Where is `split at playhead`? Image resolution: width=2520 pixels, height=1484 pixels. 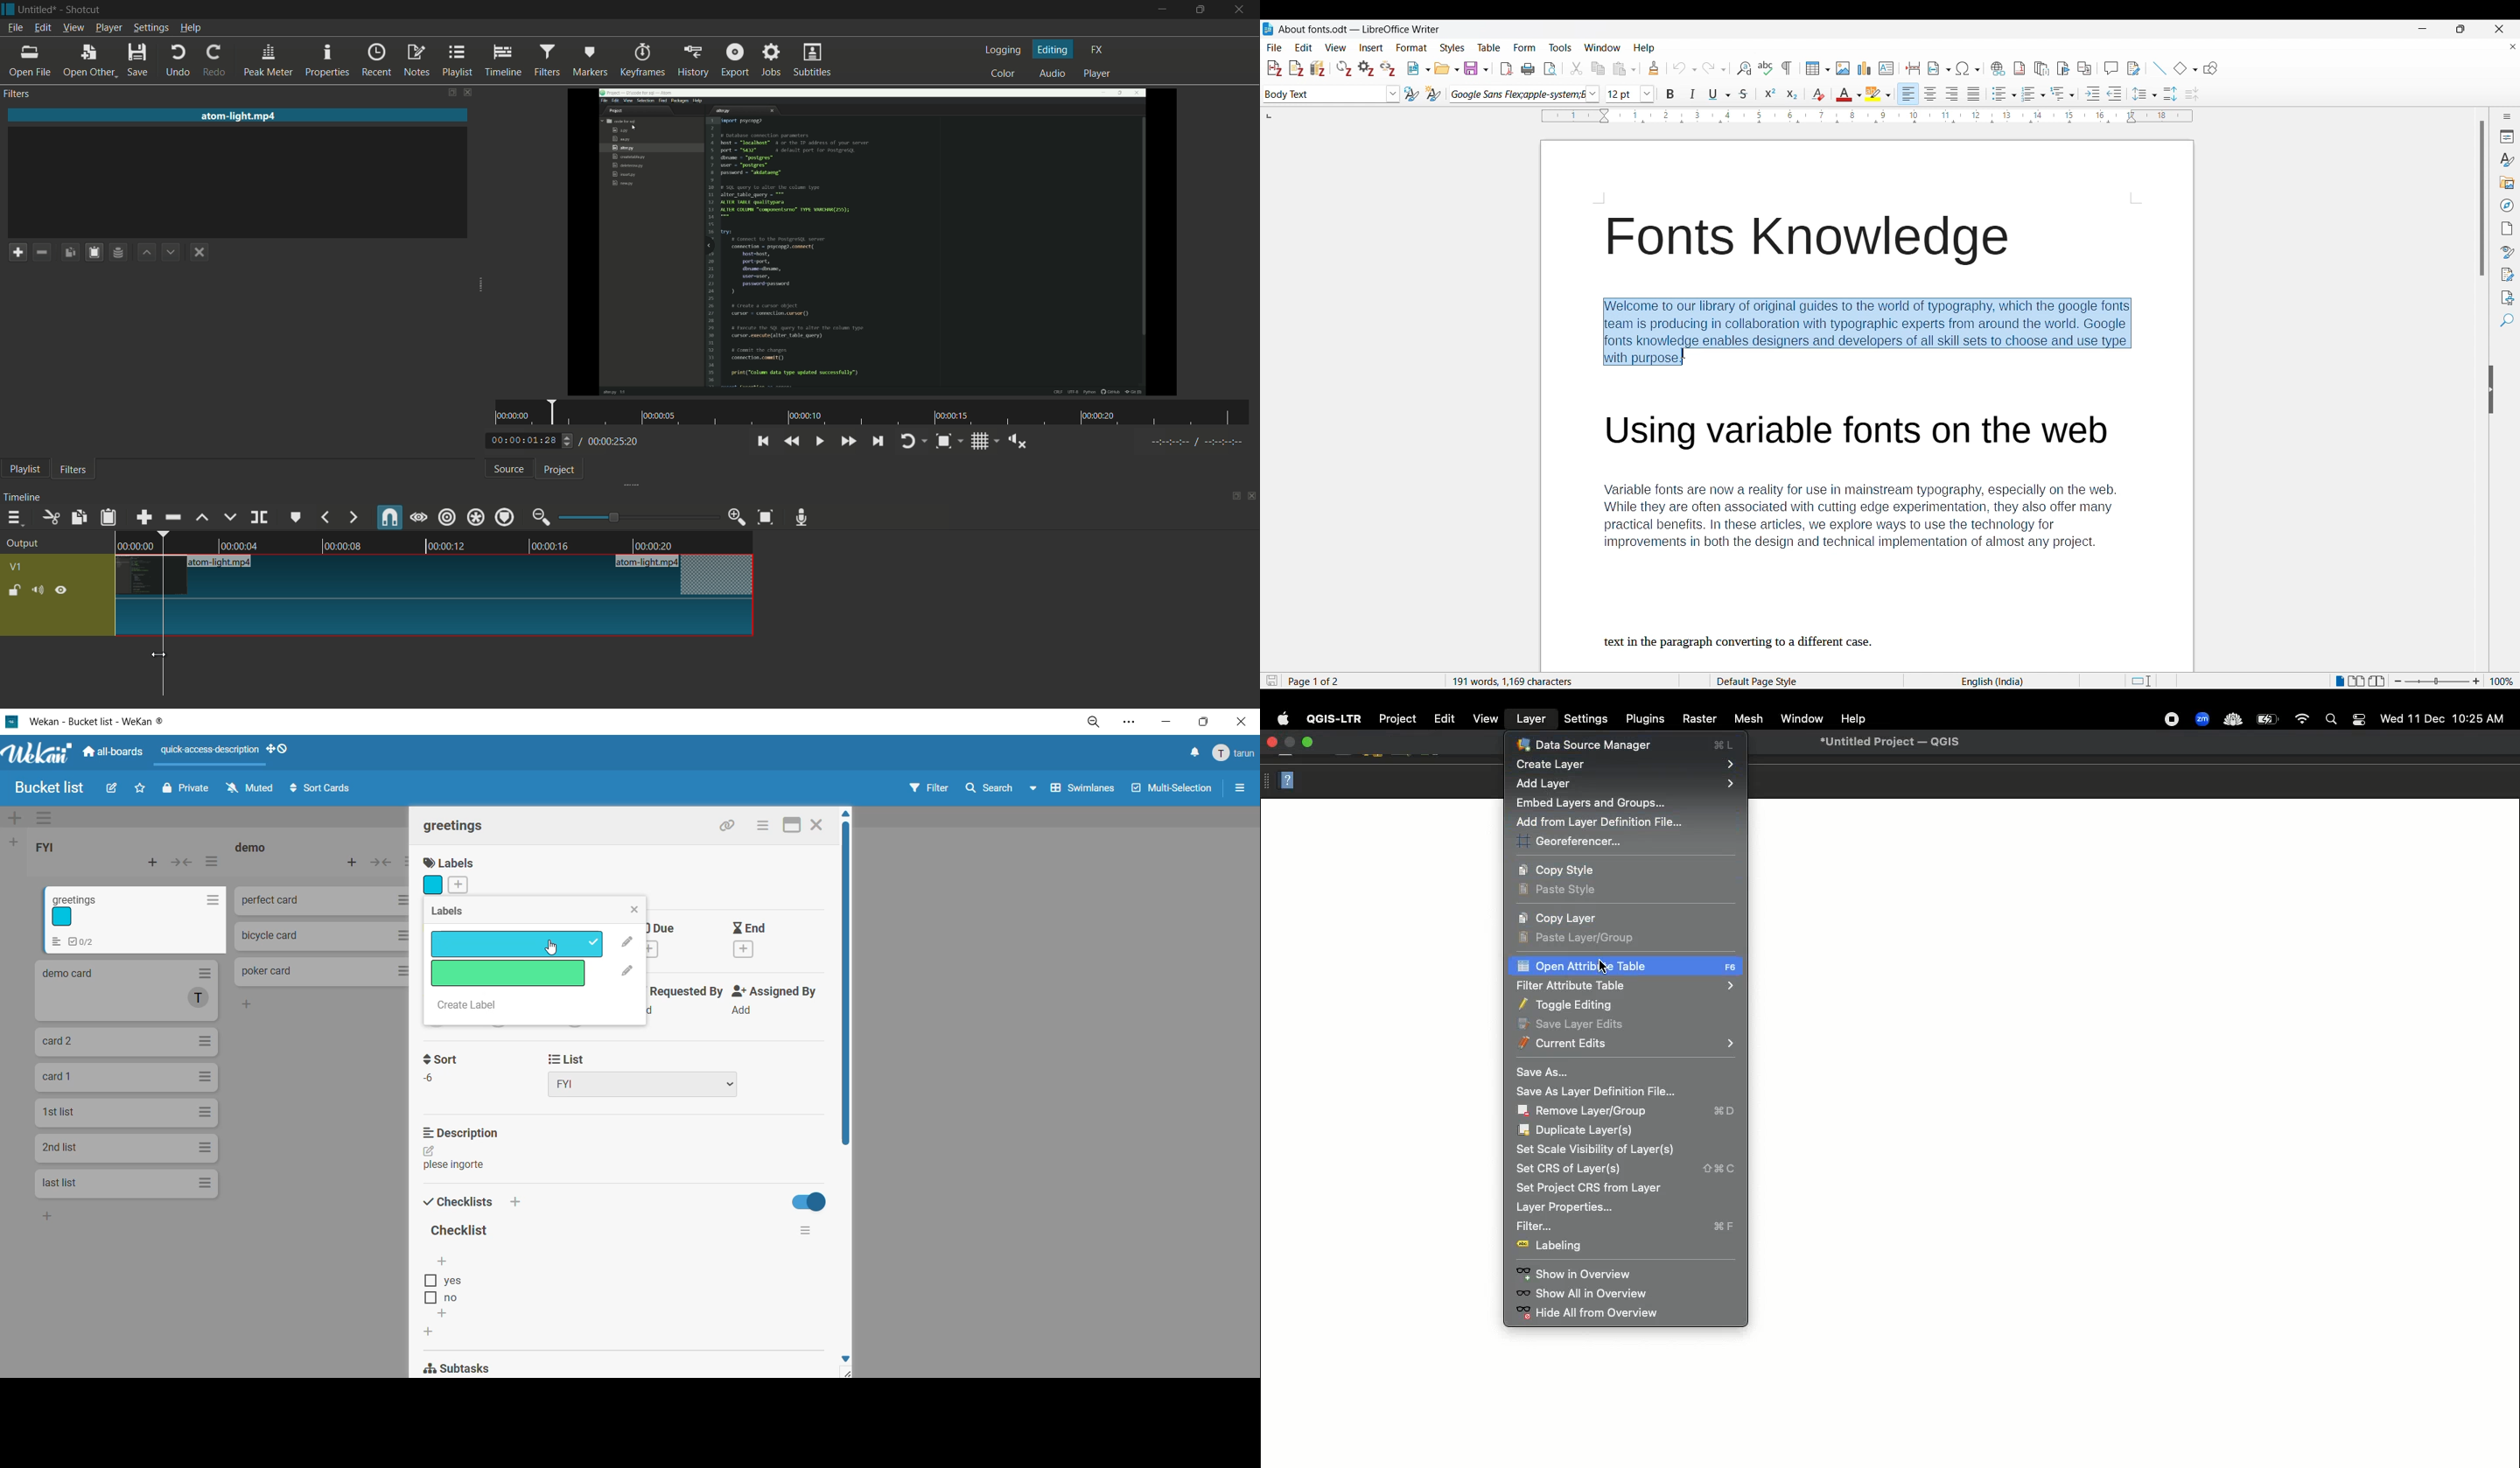 split at playhead is located at coordinates (259, 517).